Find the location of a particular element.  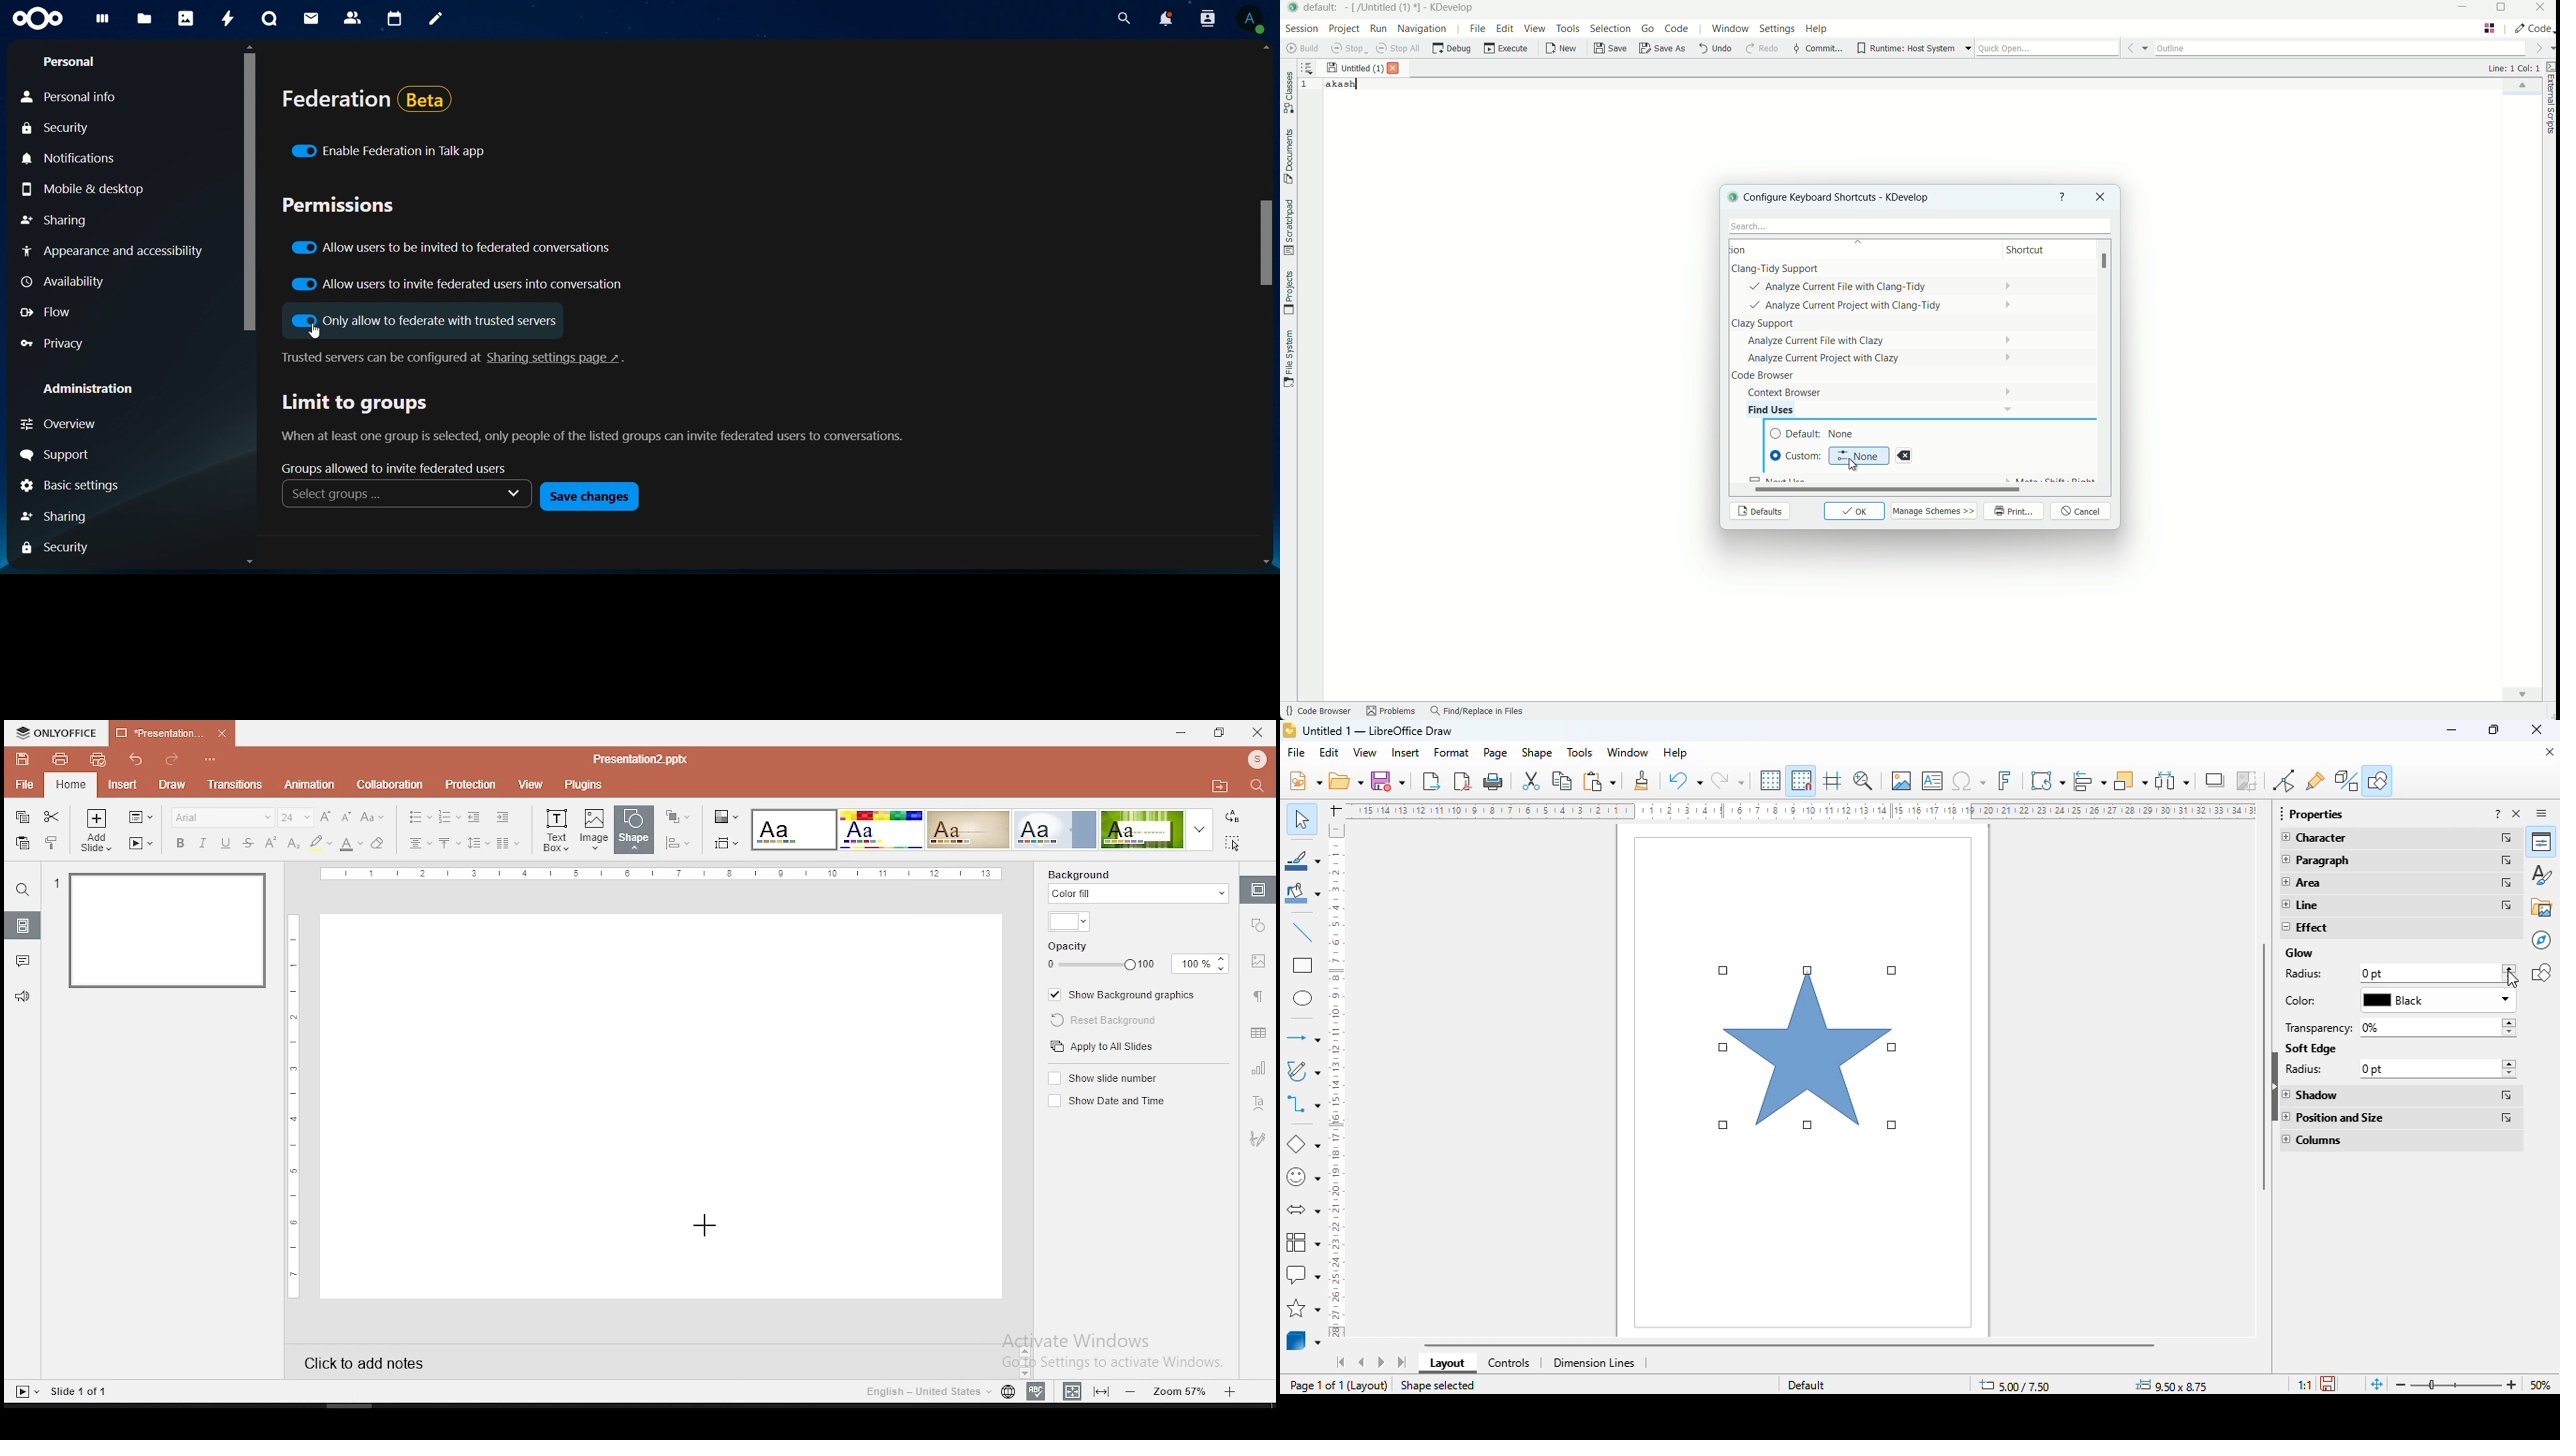

ellipse is located at coordinates (1303, 998).